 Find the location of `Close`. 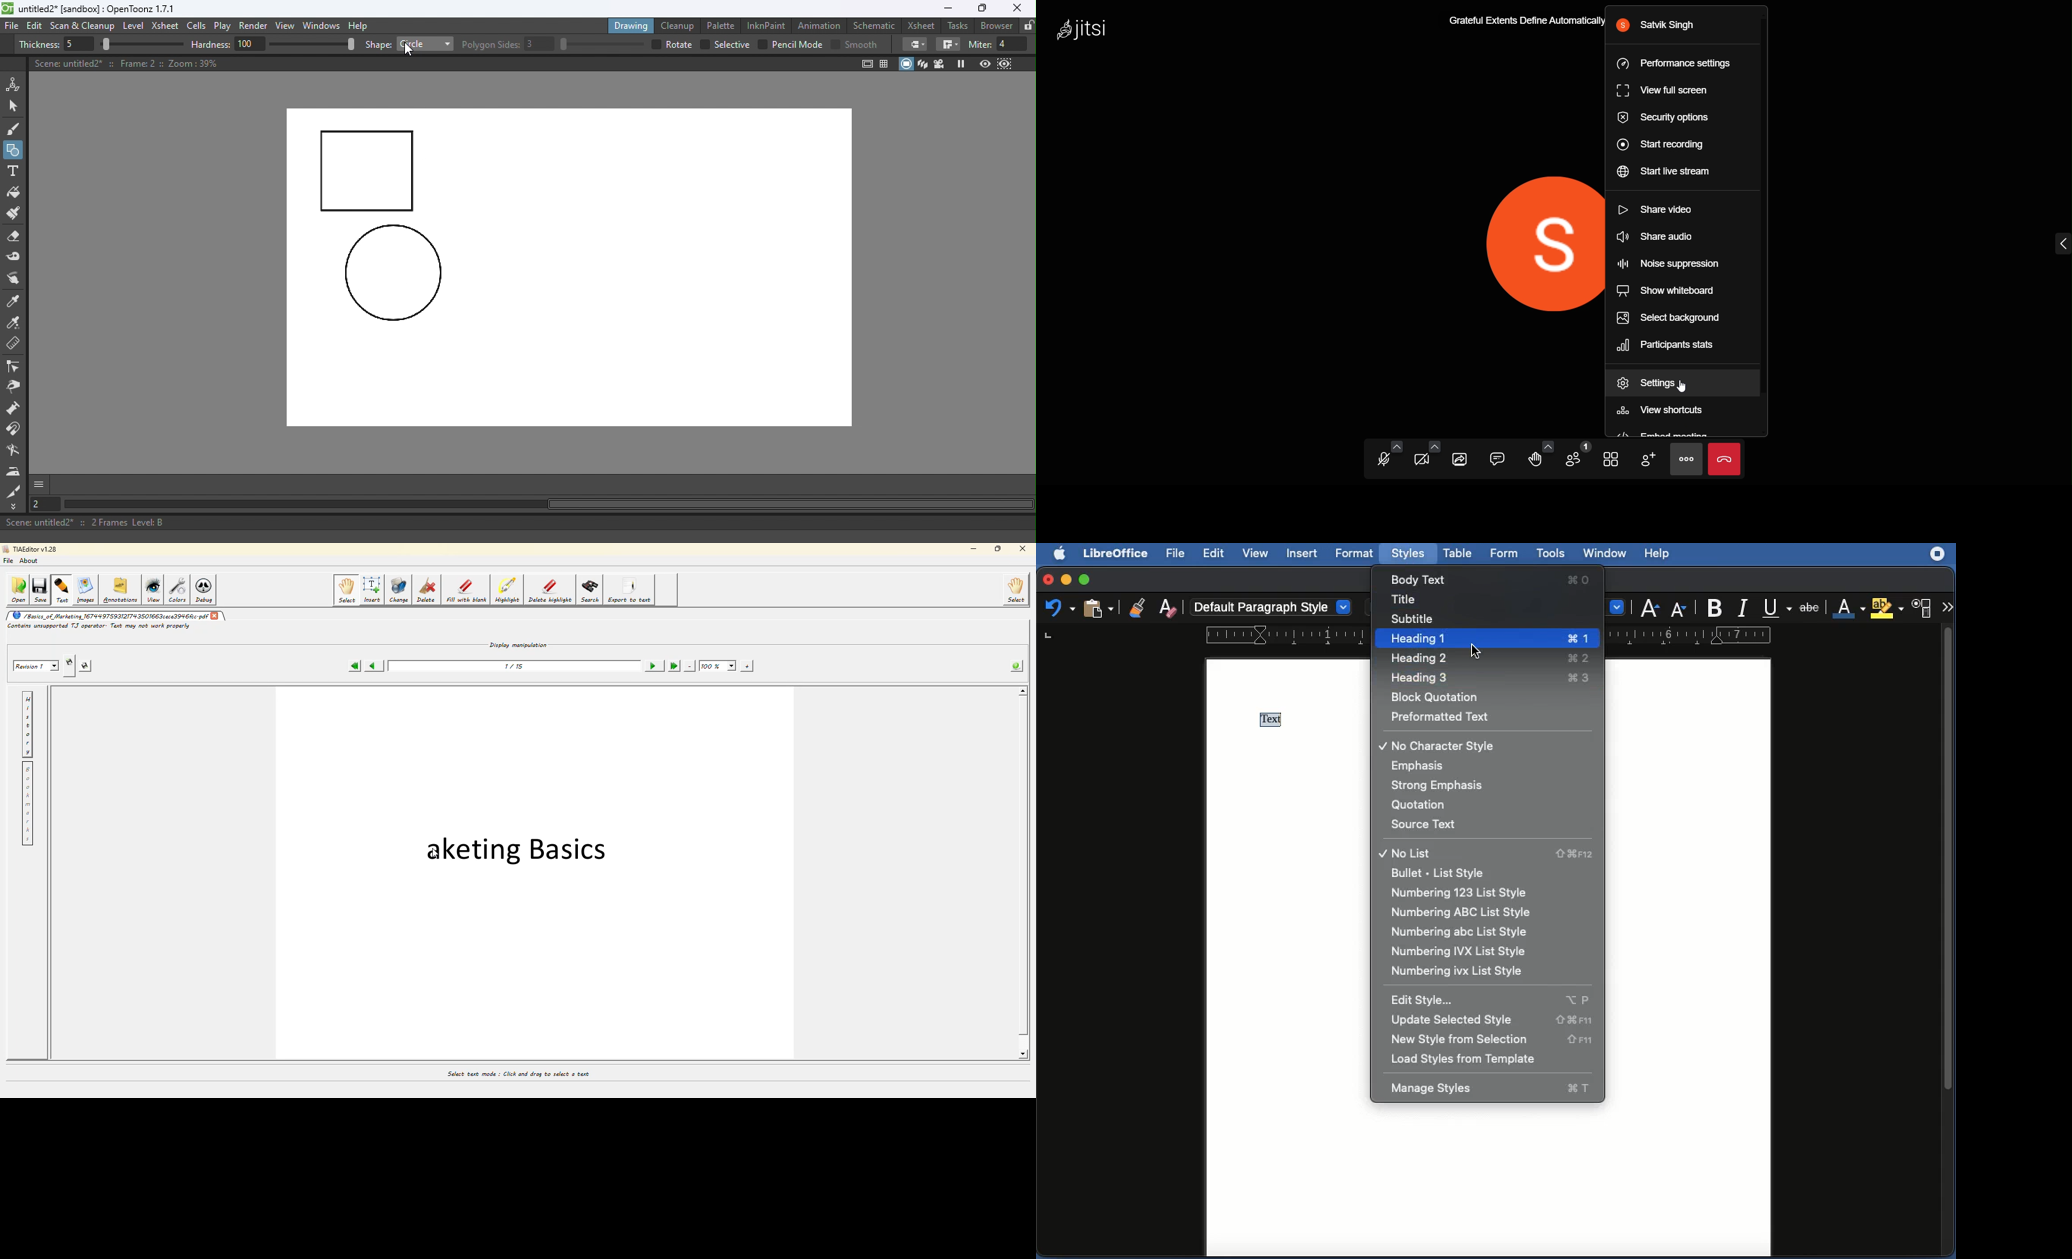

Close is located at coordinates (1047, 579).